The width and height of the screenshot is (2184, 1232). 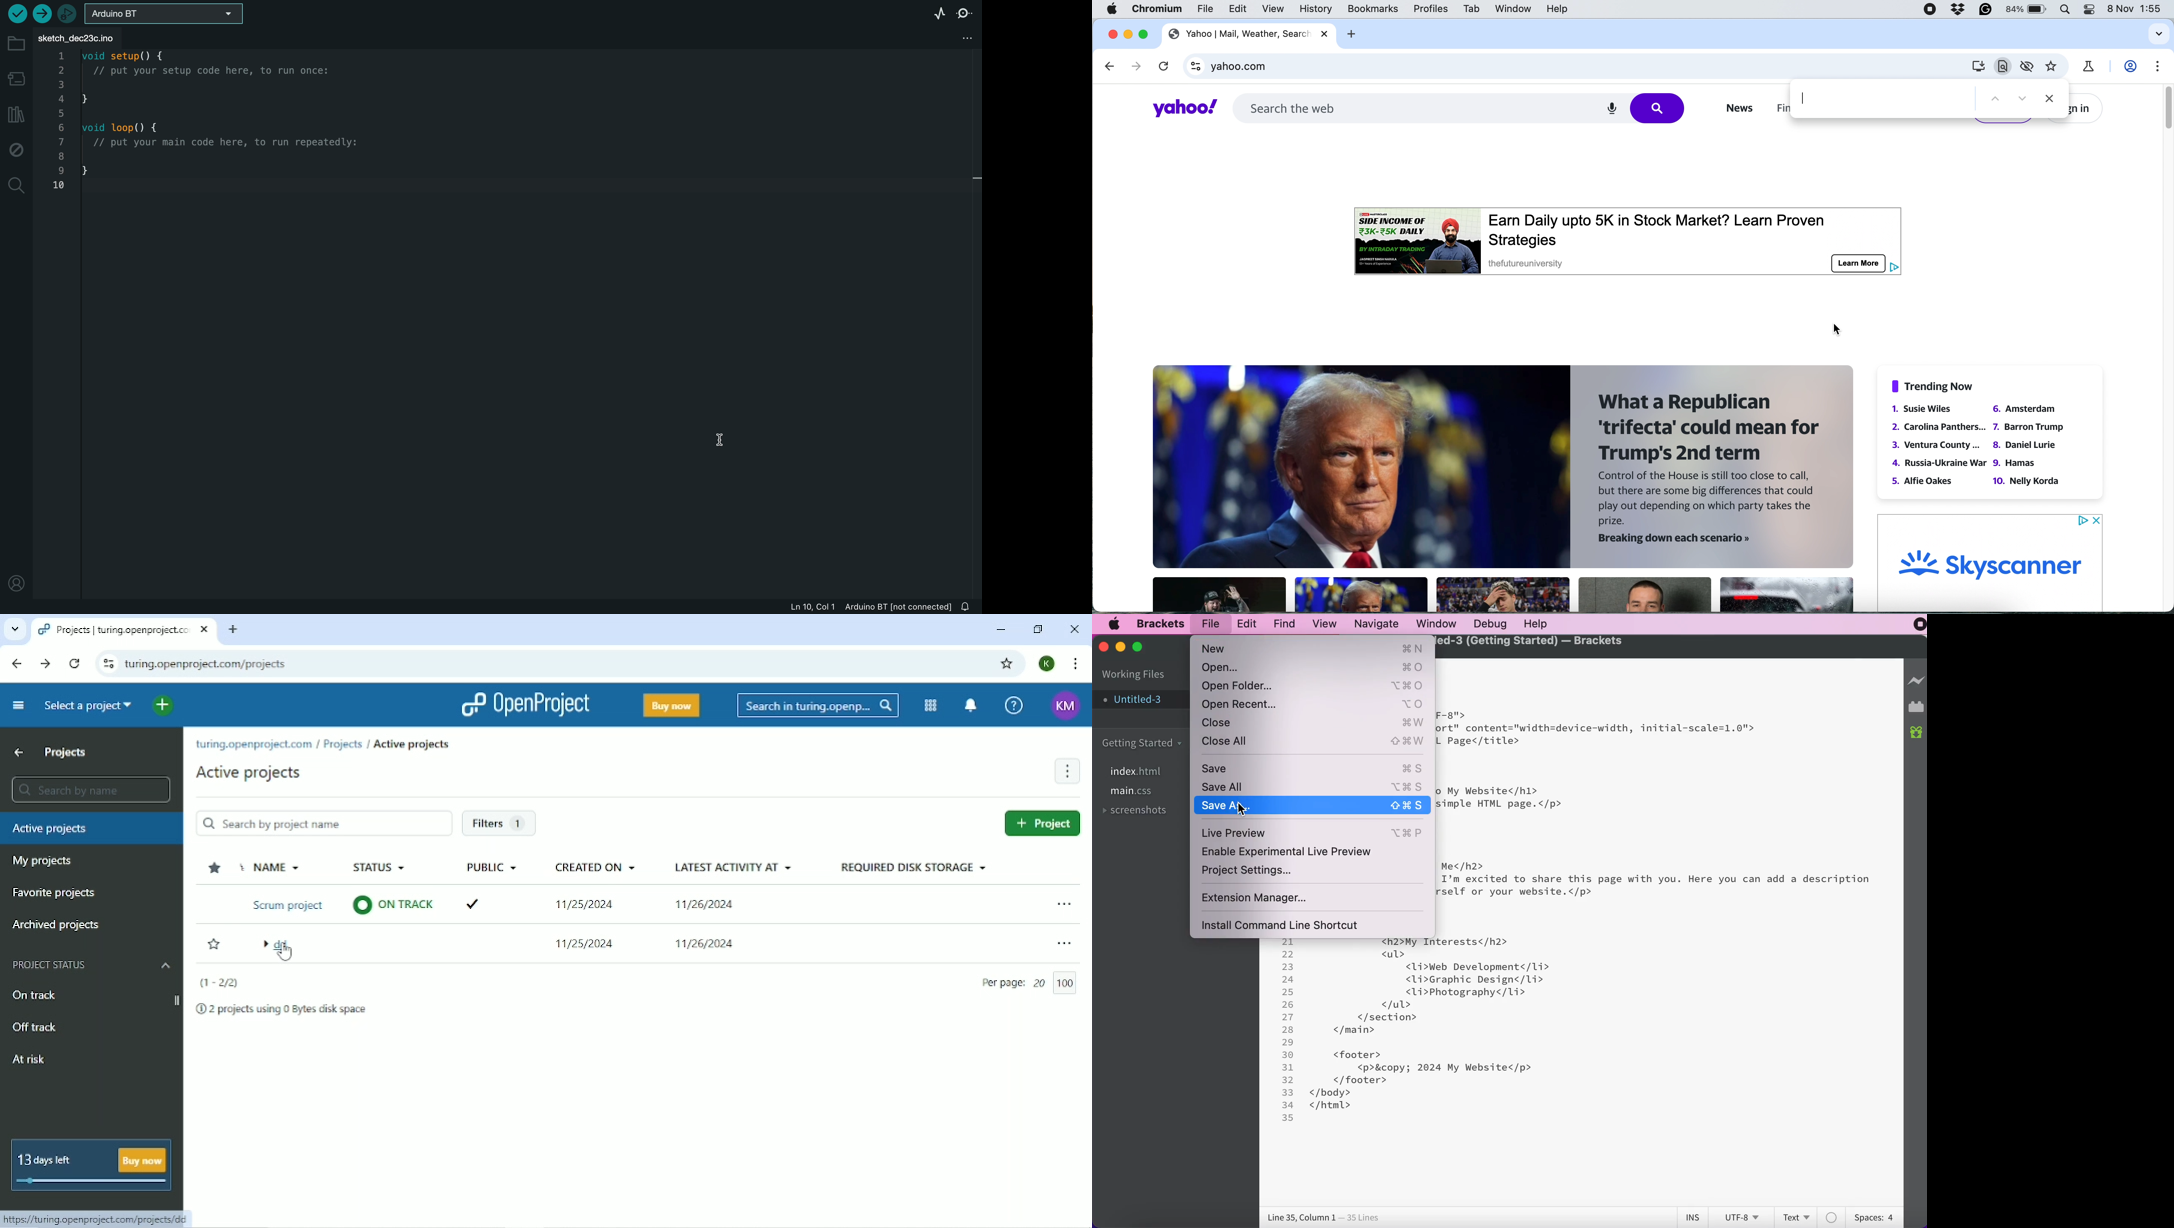 I want to click on 11/25/2024, so click(x=585, y=946).